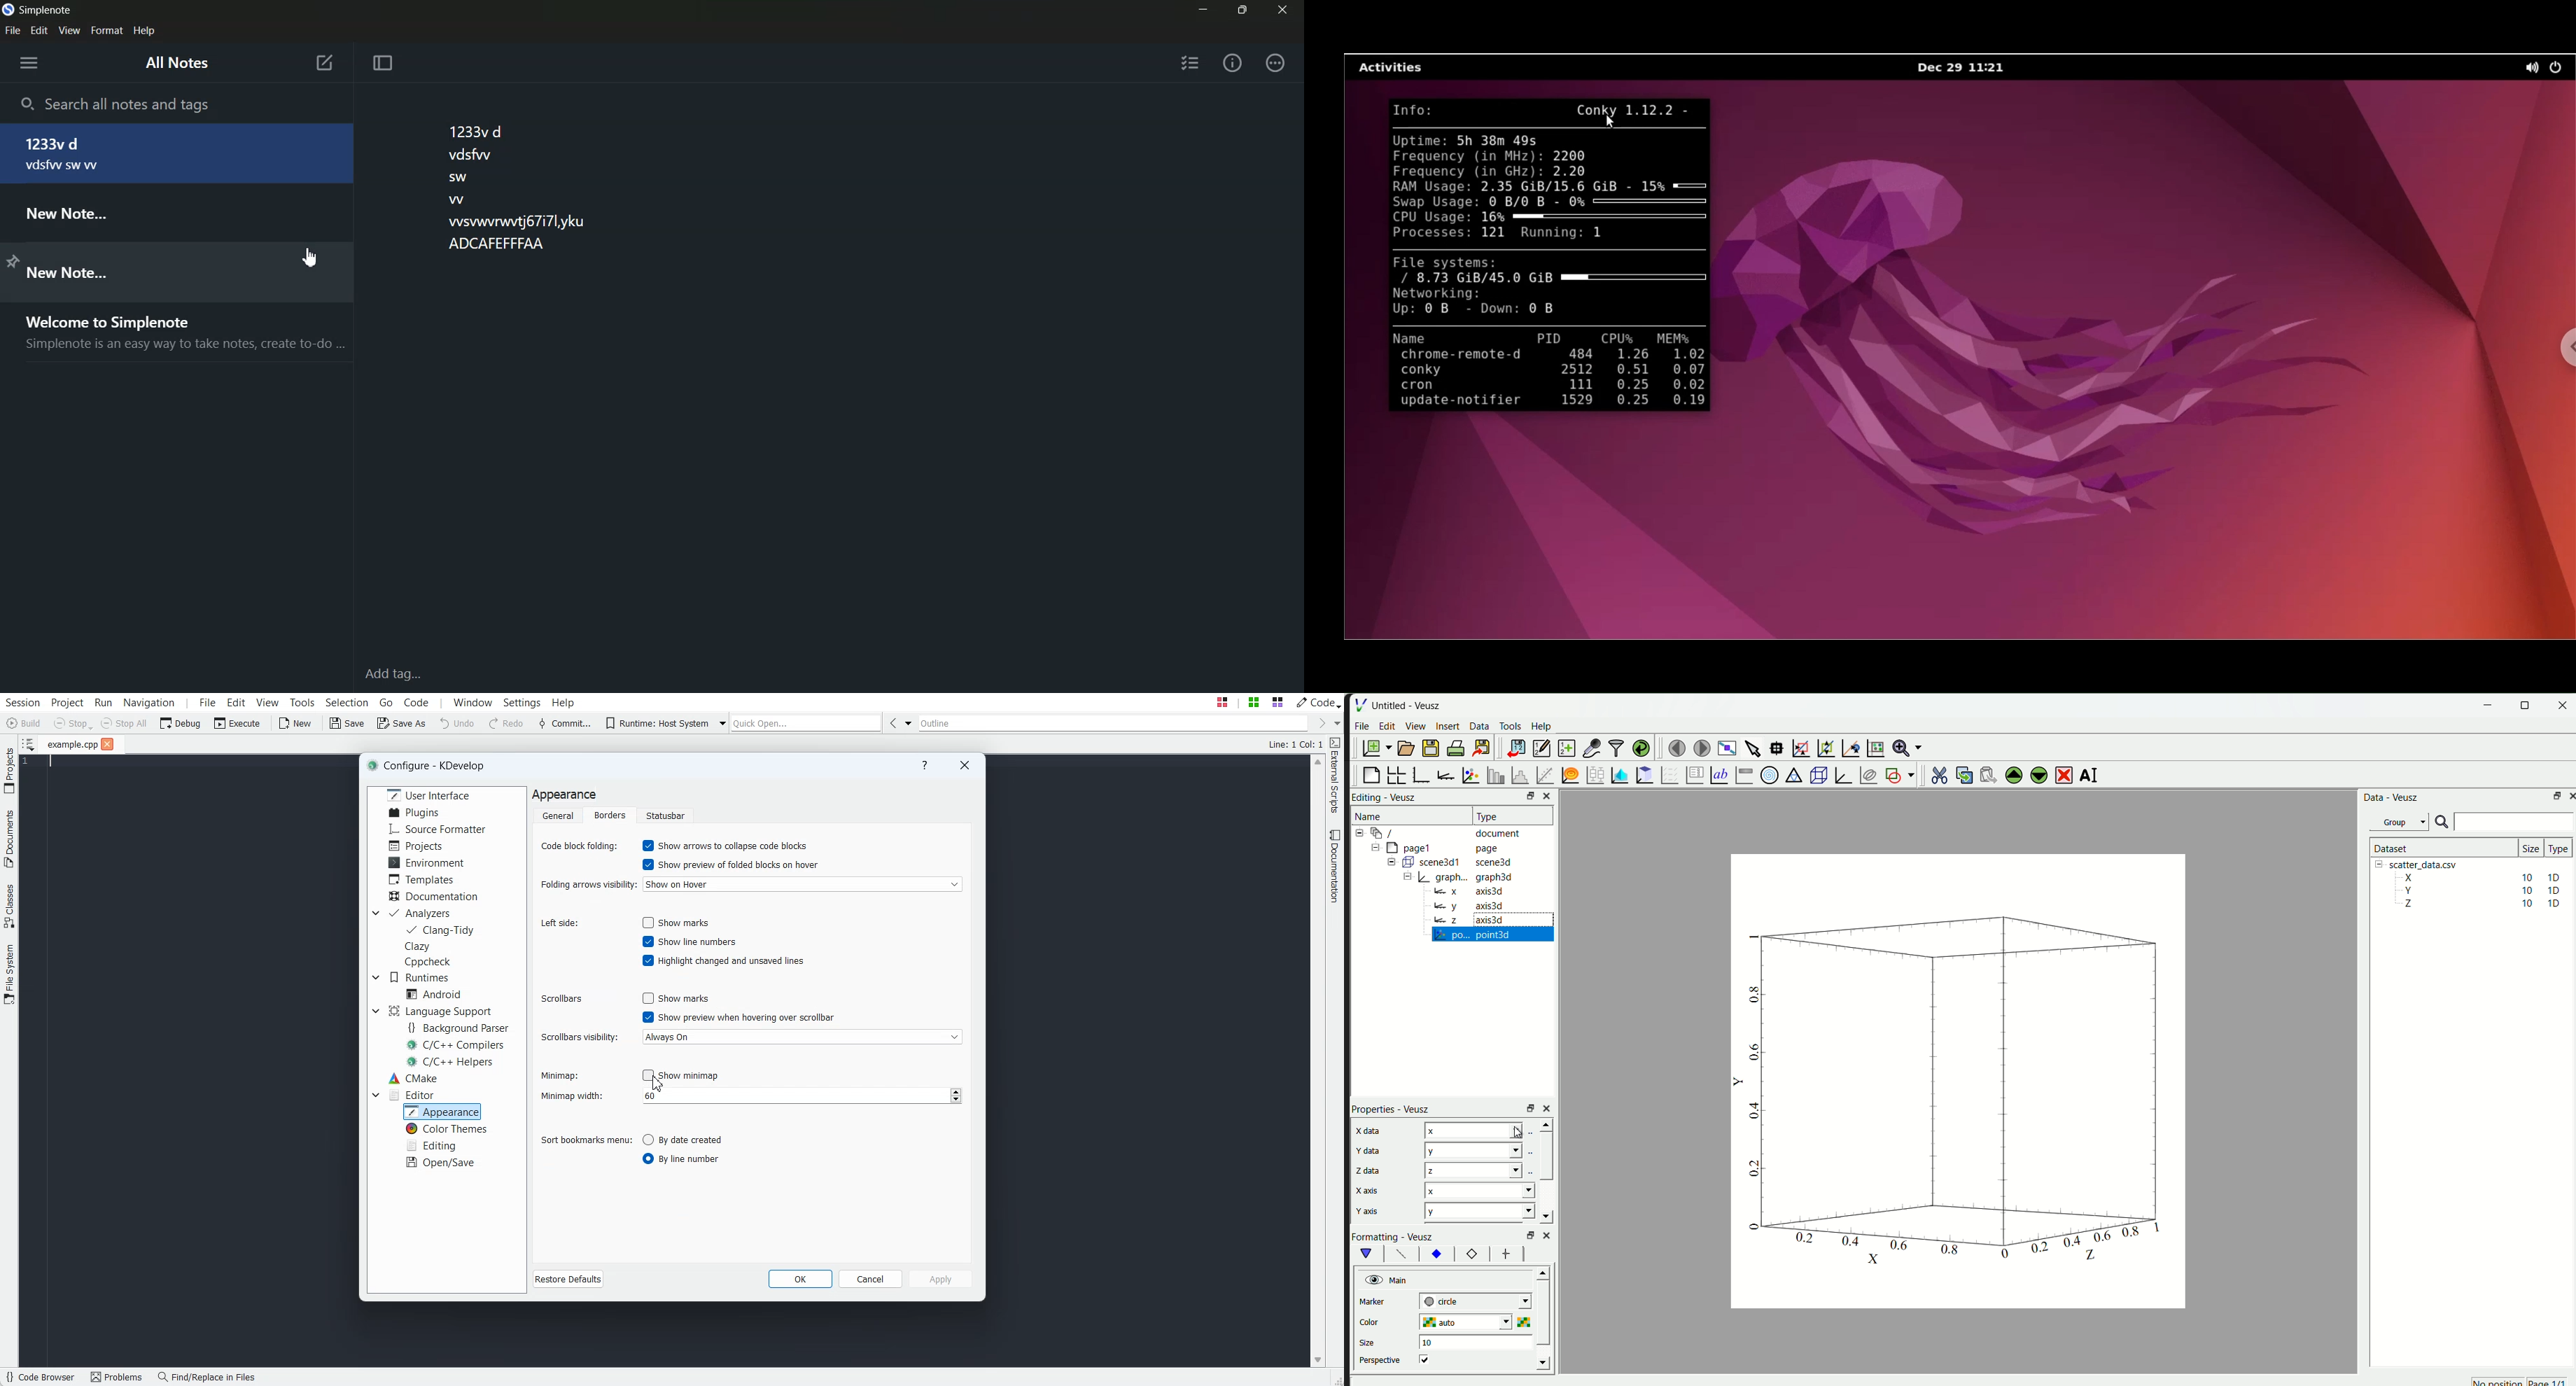 The image size is (2576, 1400). I want to click on no position page 1/1, so click(2523, 1380).